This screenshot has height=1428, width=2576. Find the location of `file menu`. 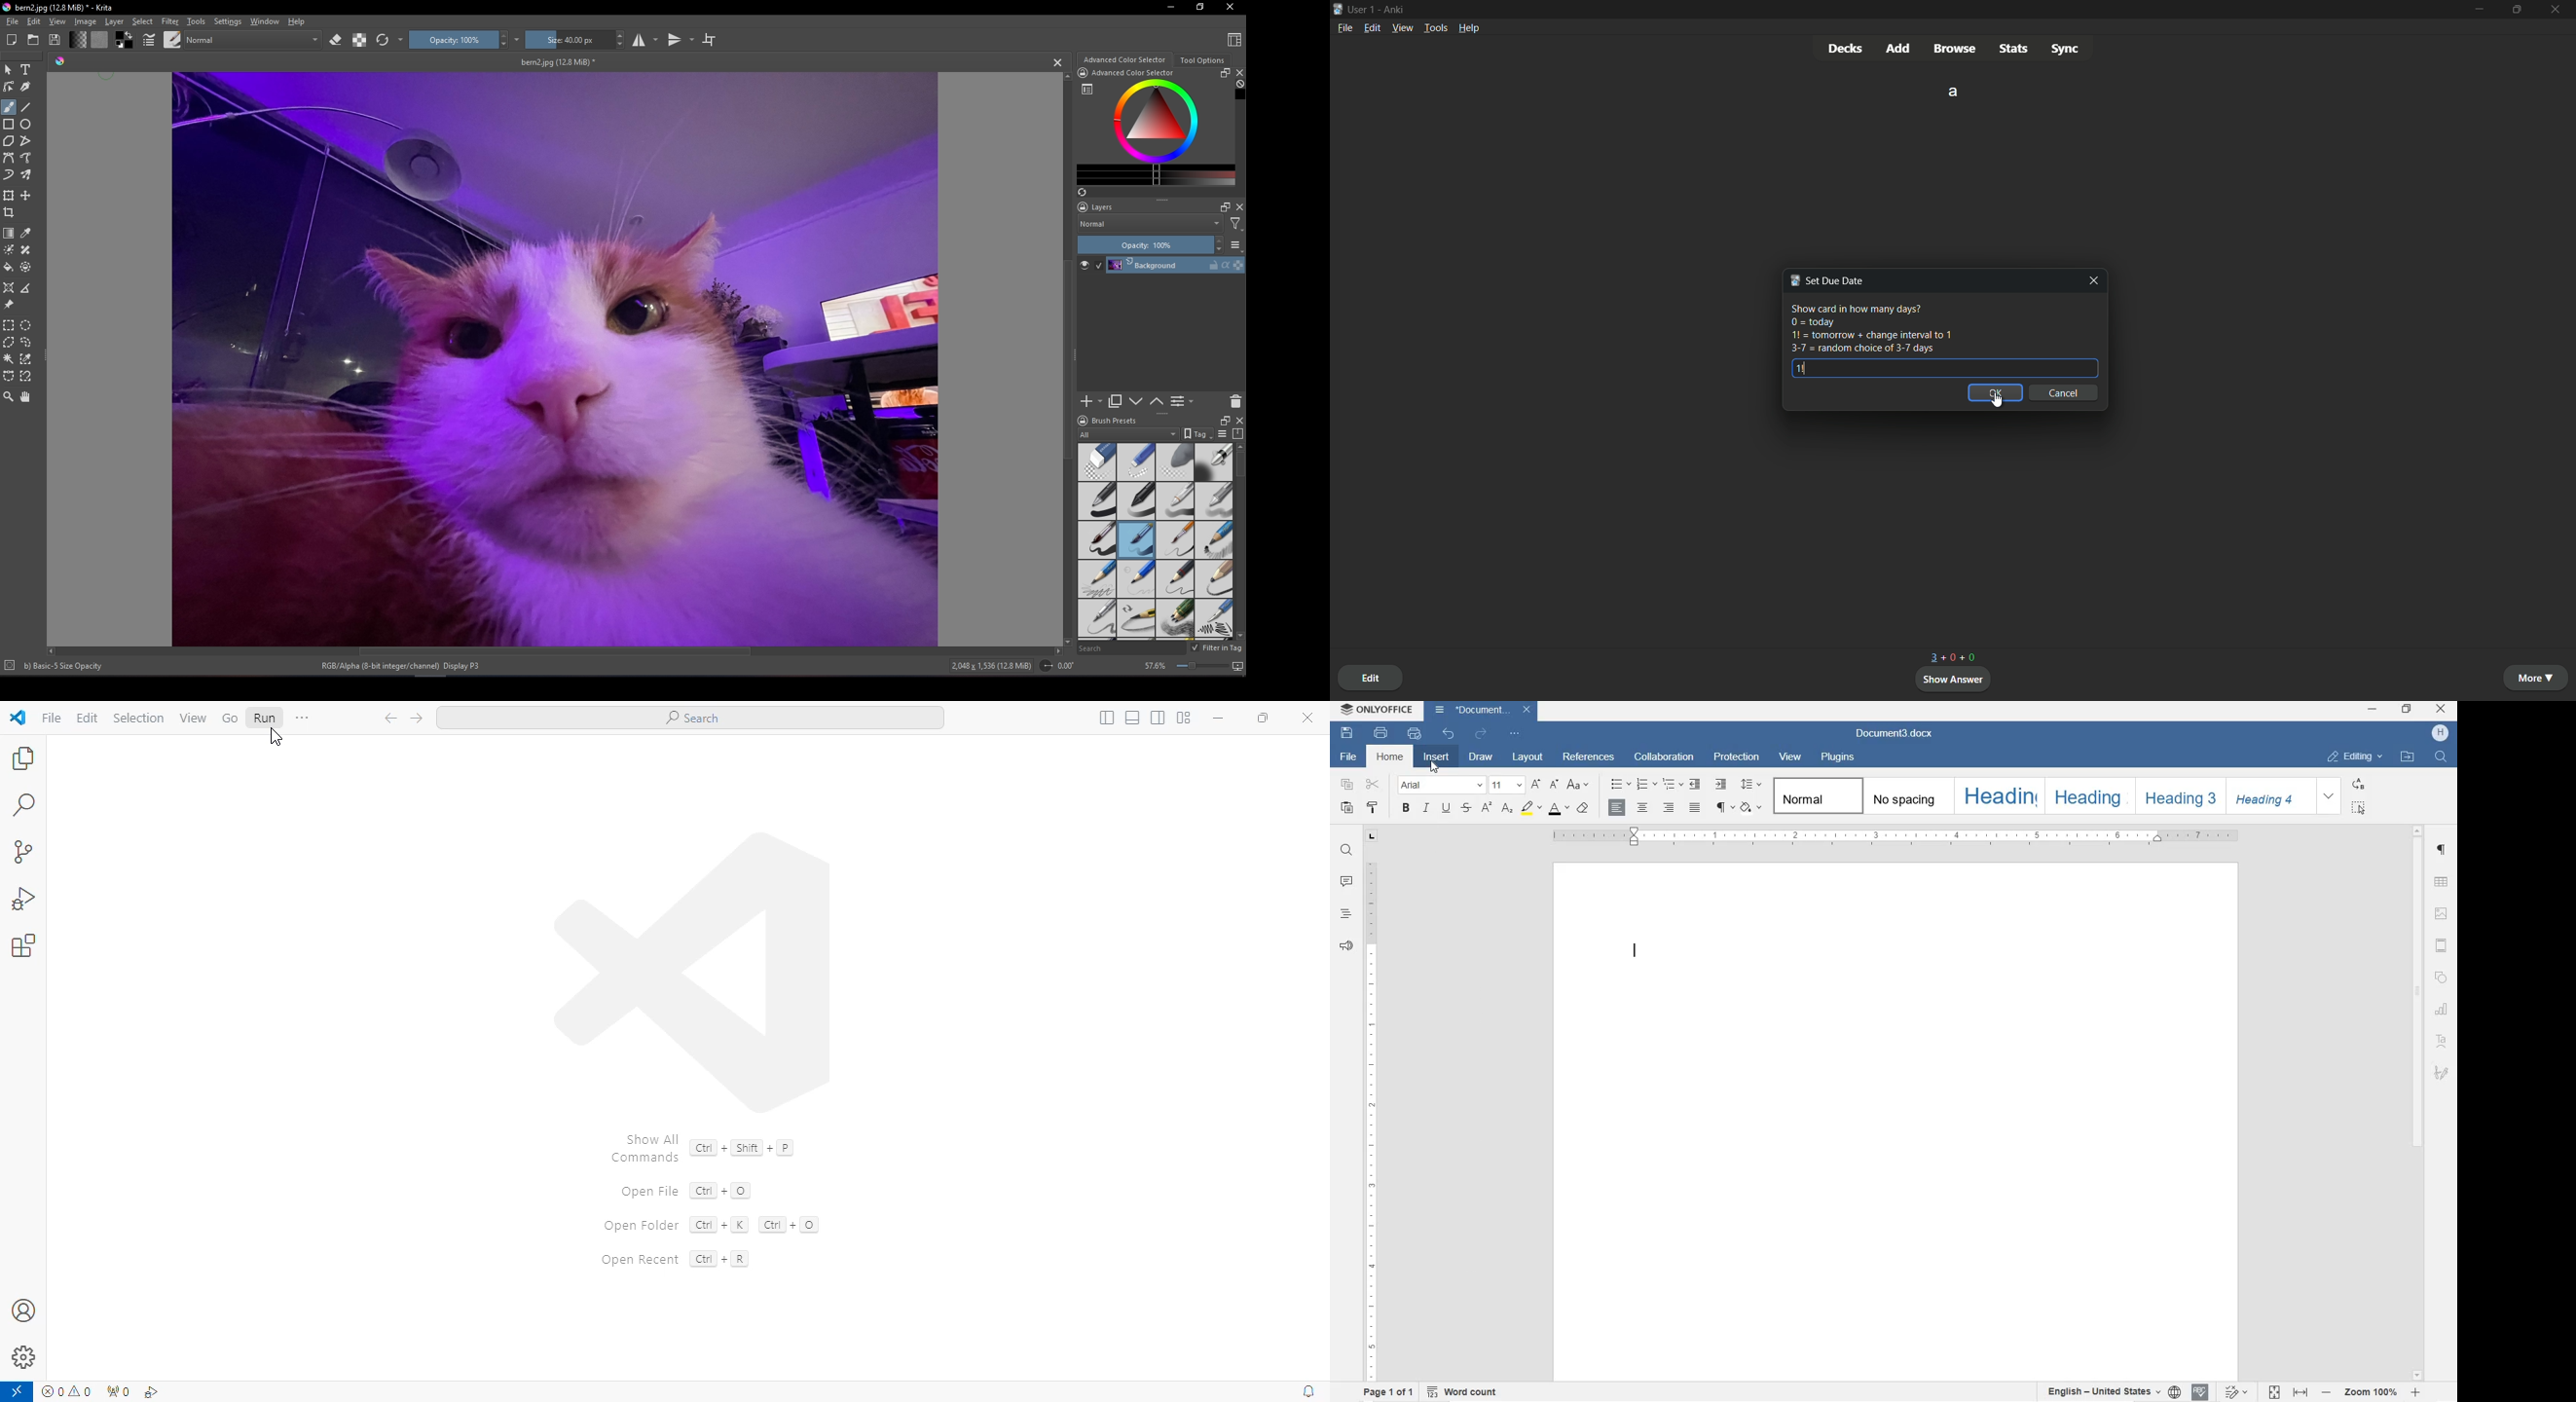

file menu is located at coordinates (1345, 28).